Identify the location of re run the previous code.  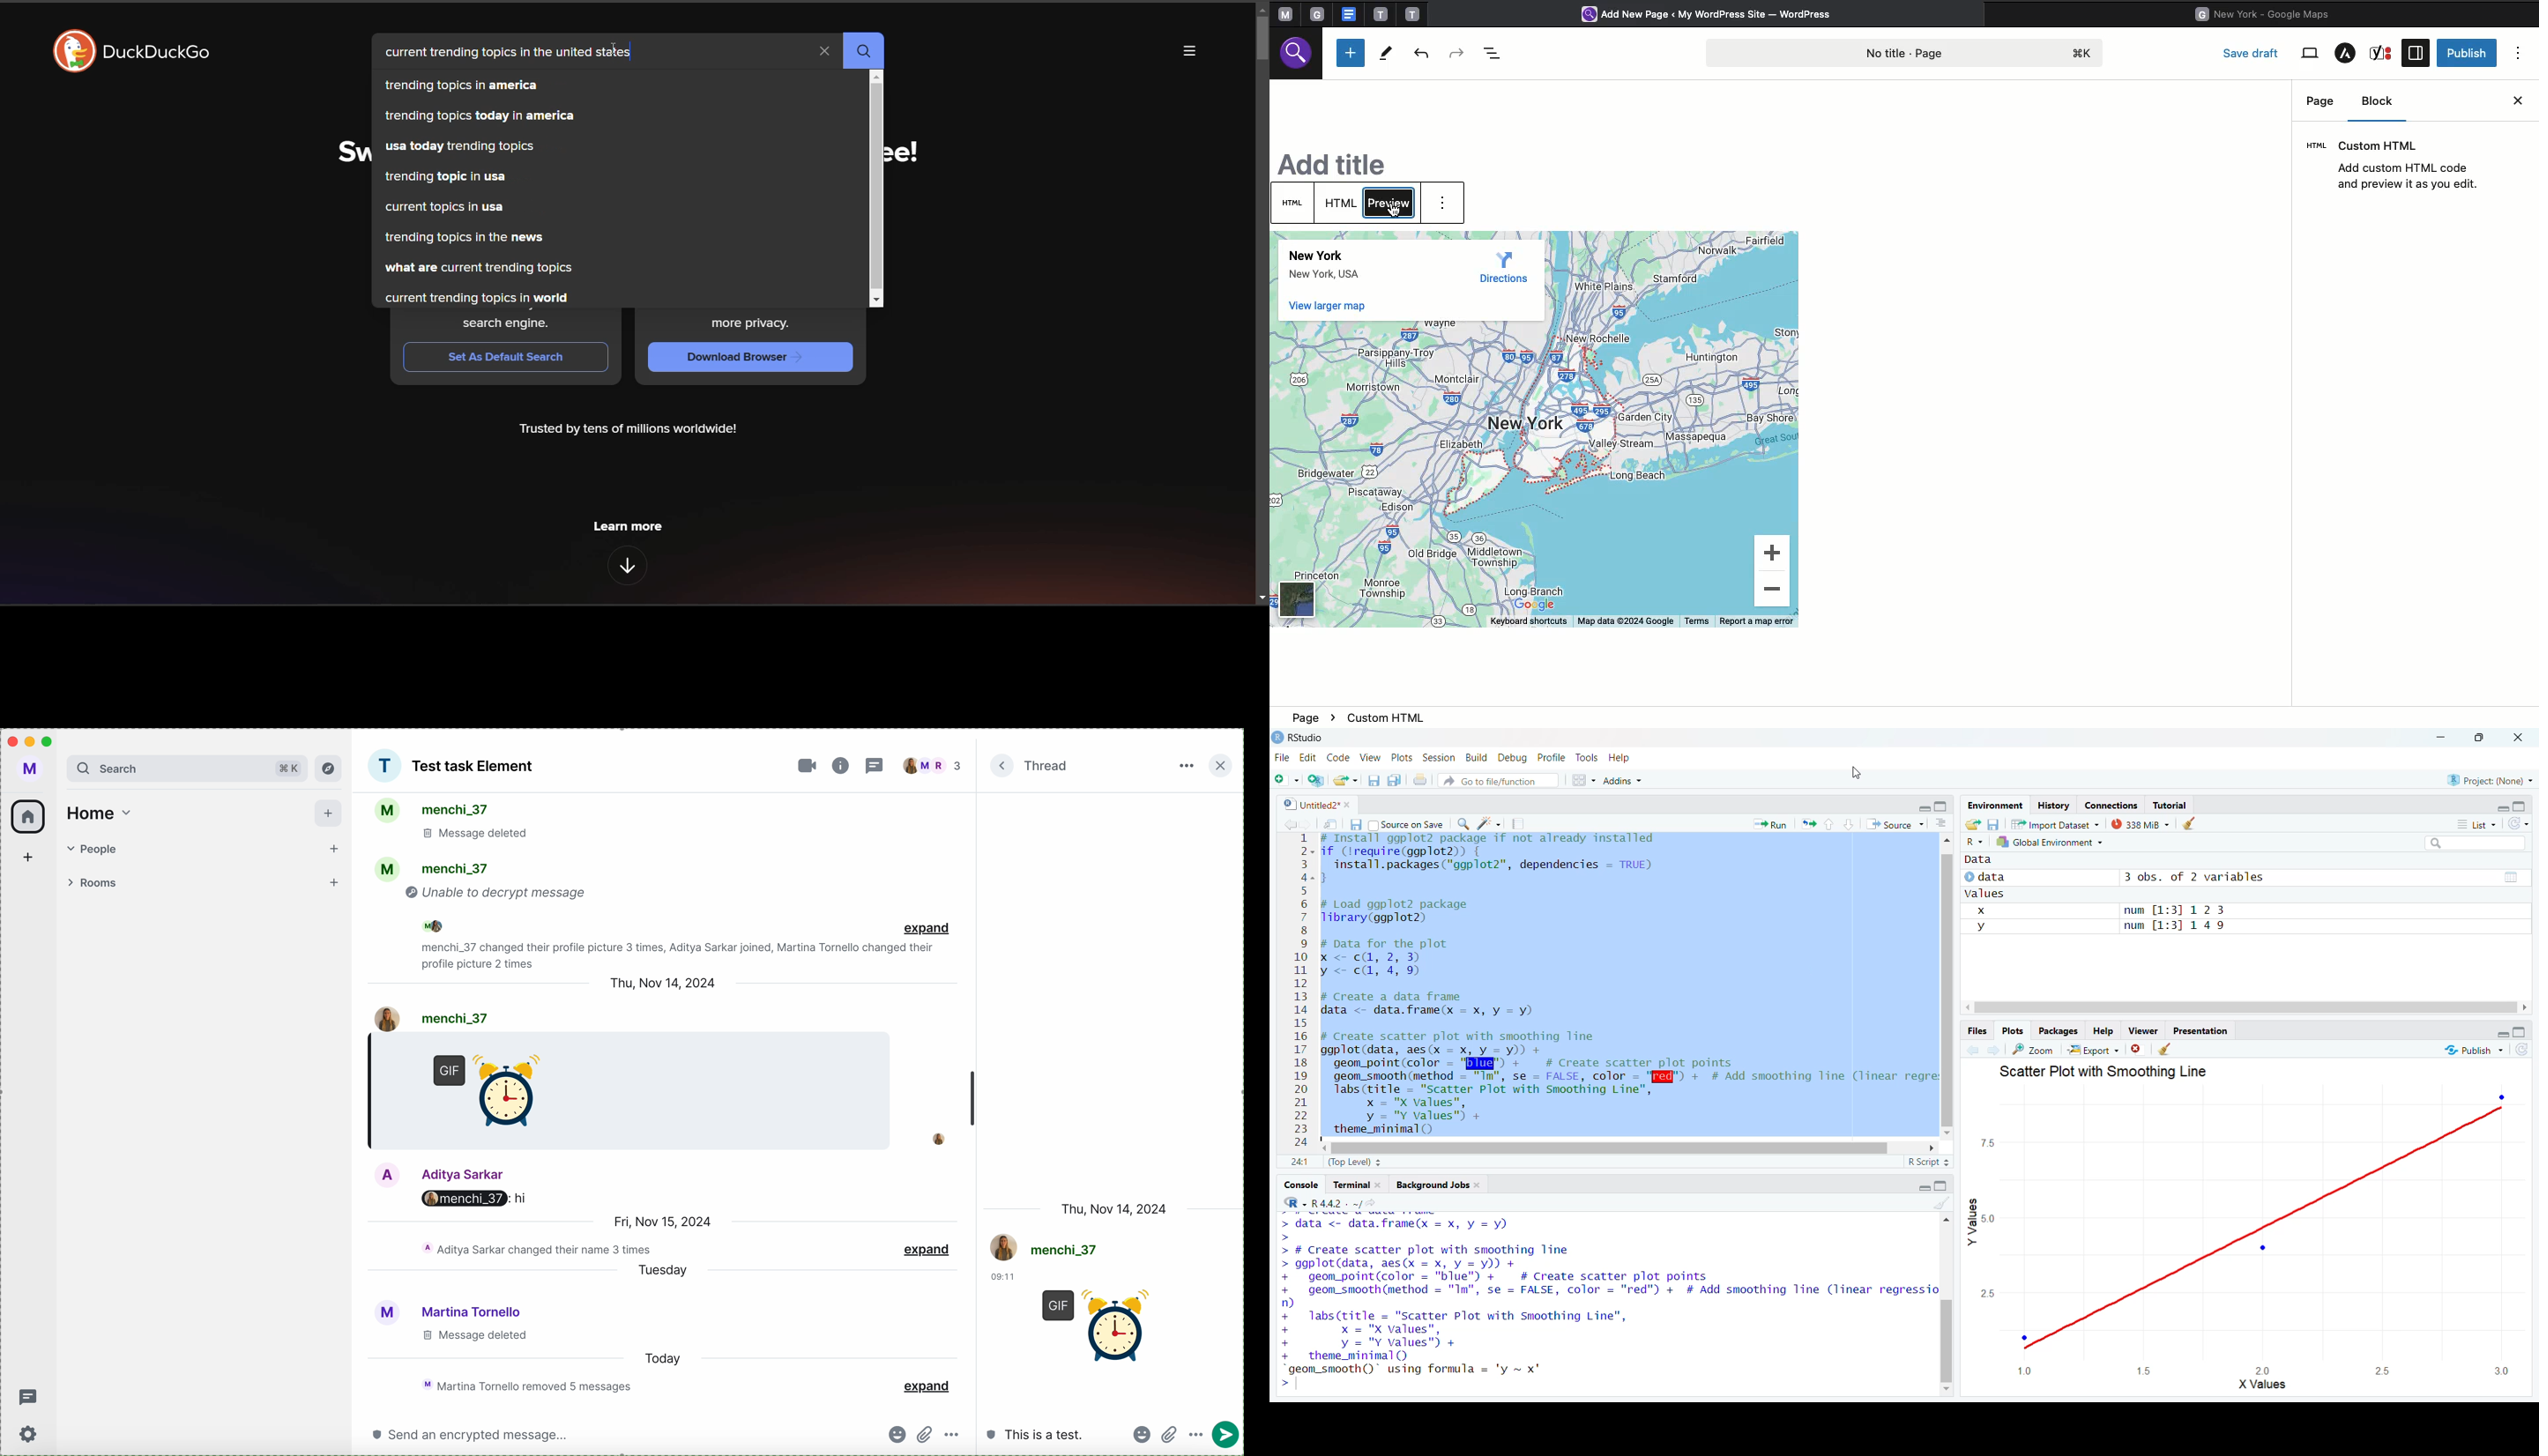
(1806, 824).